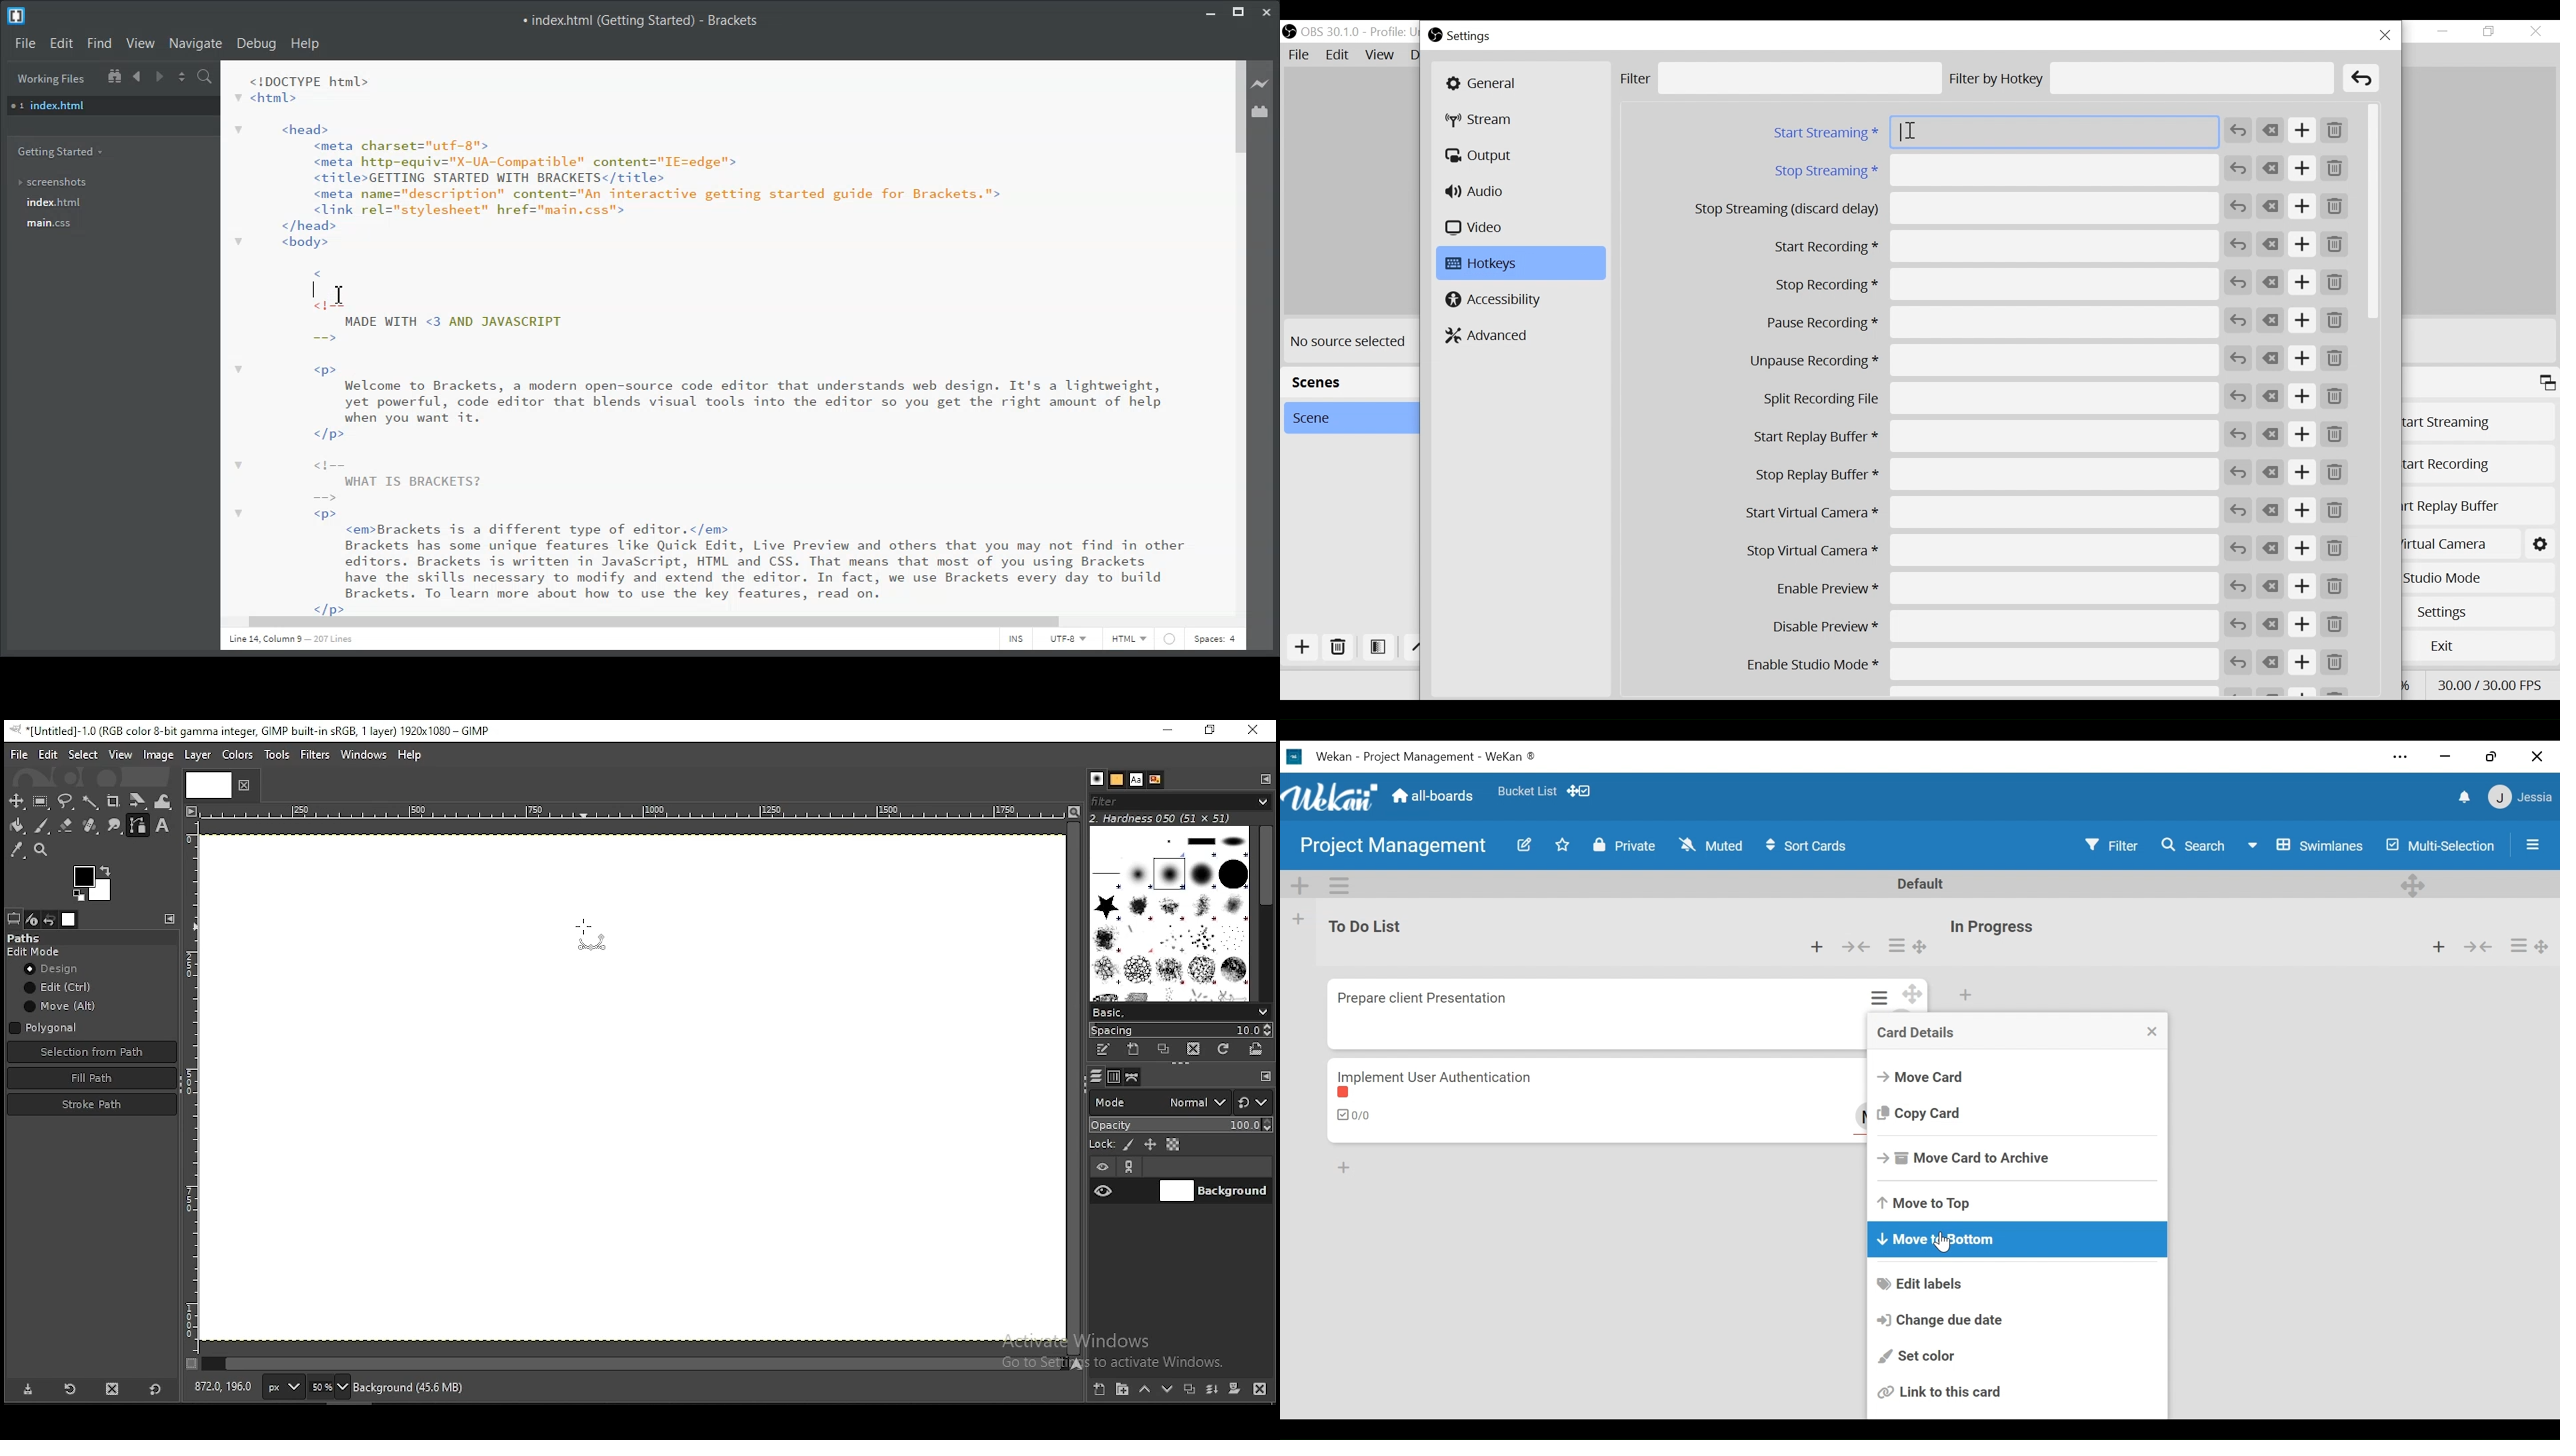  Describe the element at coordinates (244, 788) in the screenshot. I see `close` at that location.